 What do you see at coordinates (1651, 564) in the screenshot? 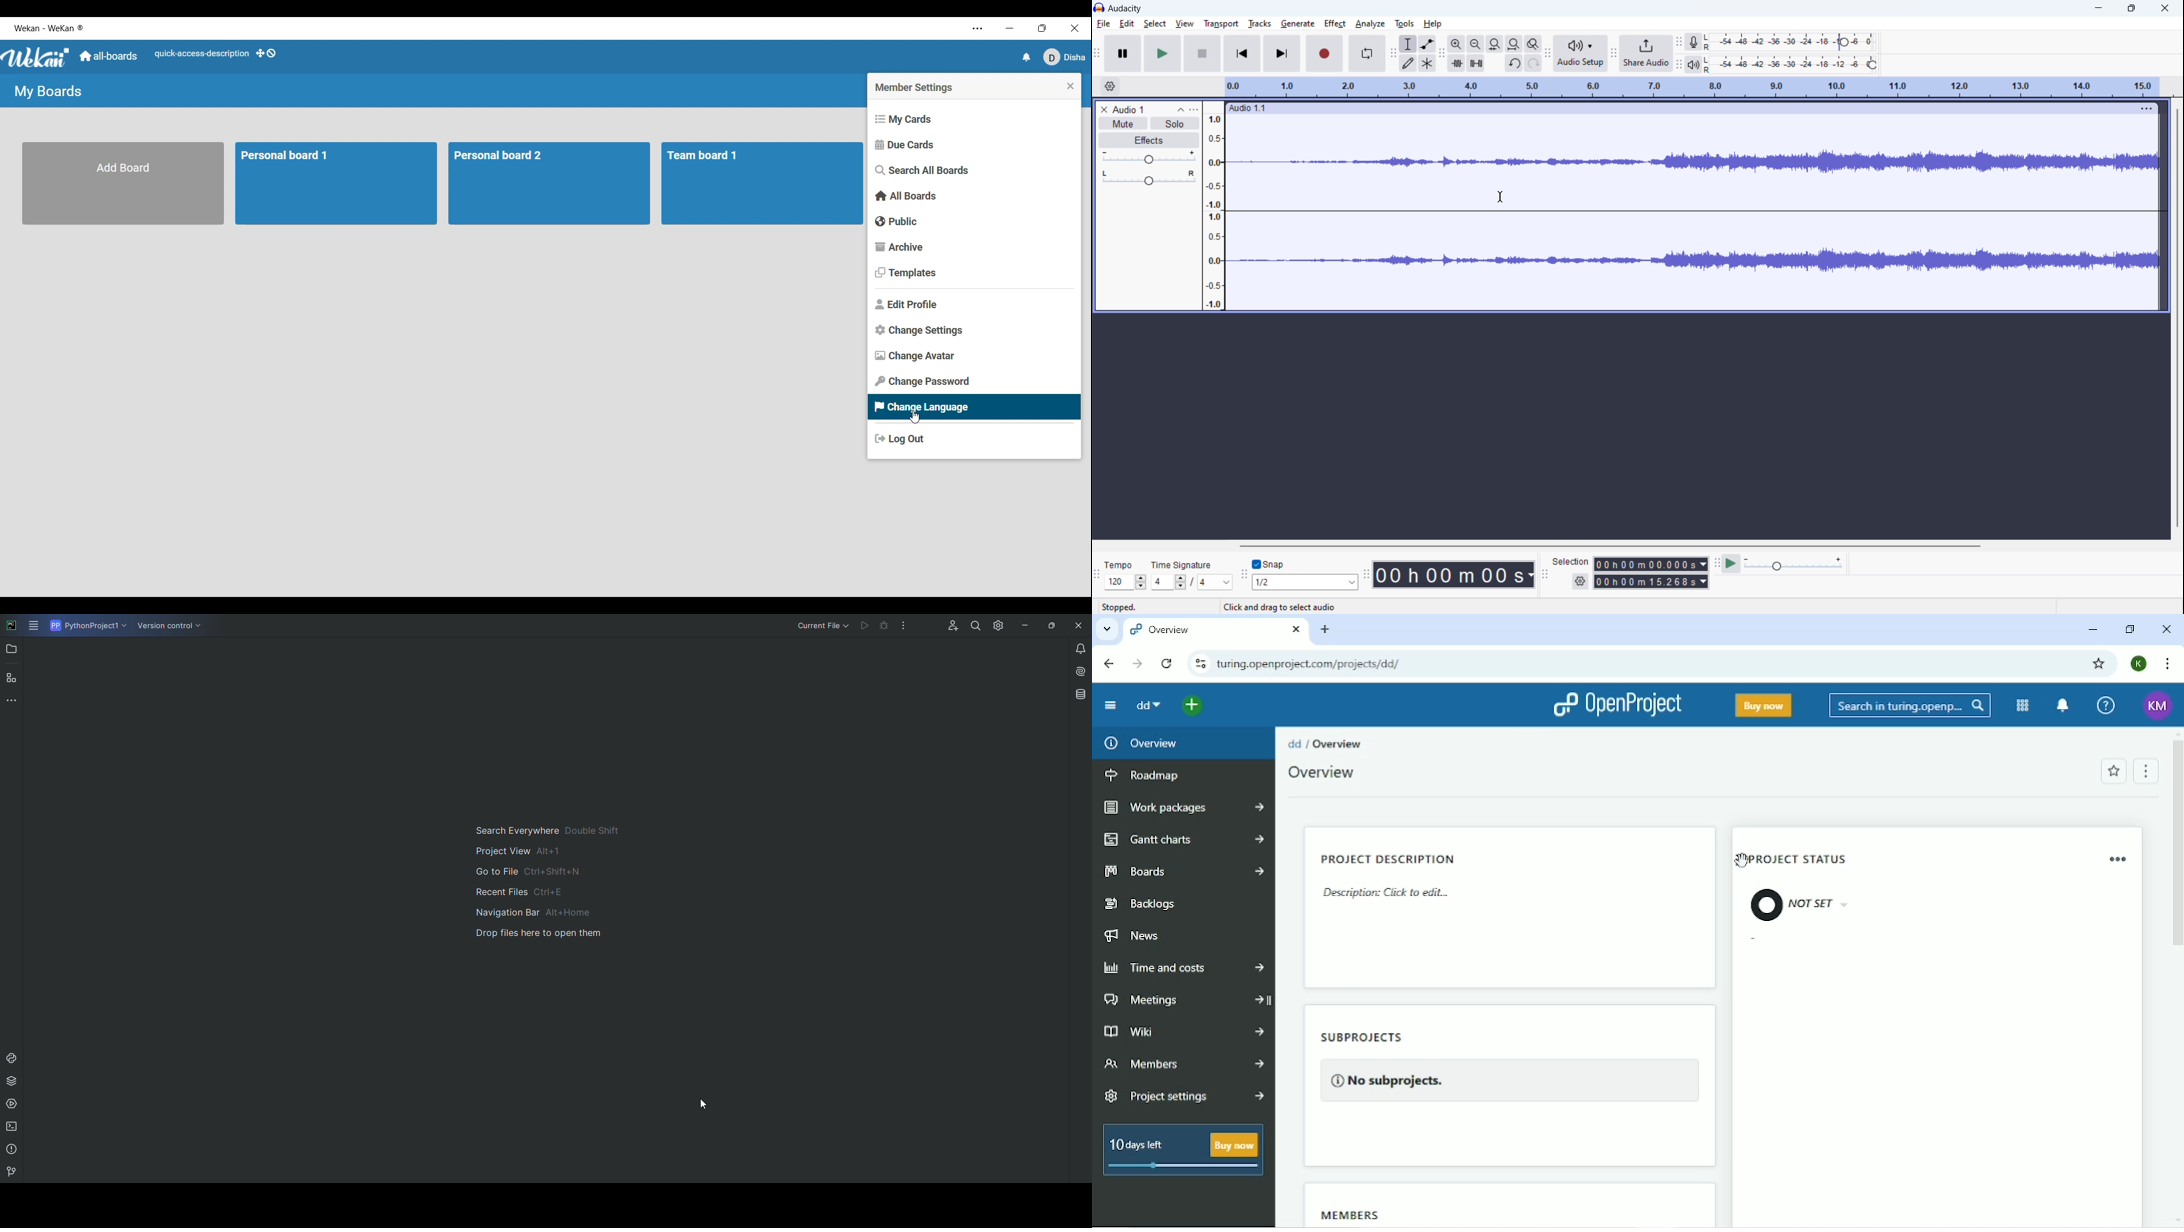
I see `start time` at bounding box center [1651, 564].